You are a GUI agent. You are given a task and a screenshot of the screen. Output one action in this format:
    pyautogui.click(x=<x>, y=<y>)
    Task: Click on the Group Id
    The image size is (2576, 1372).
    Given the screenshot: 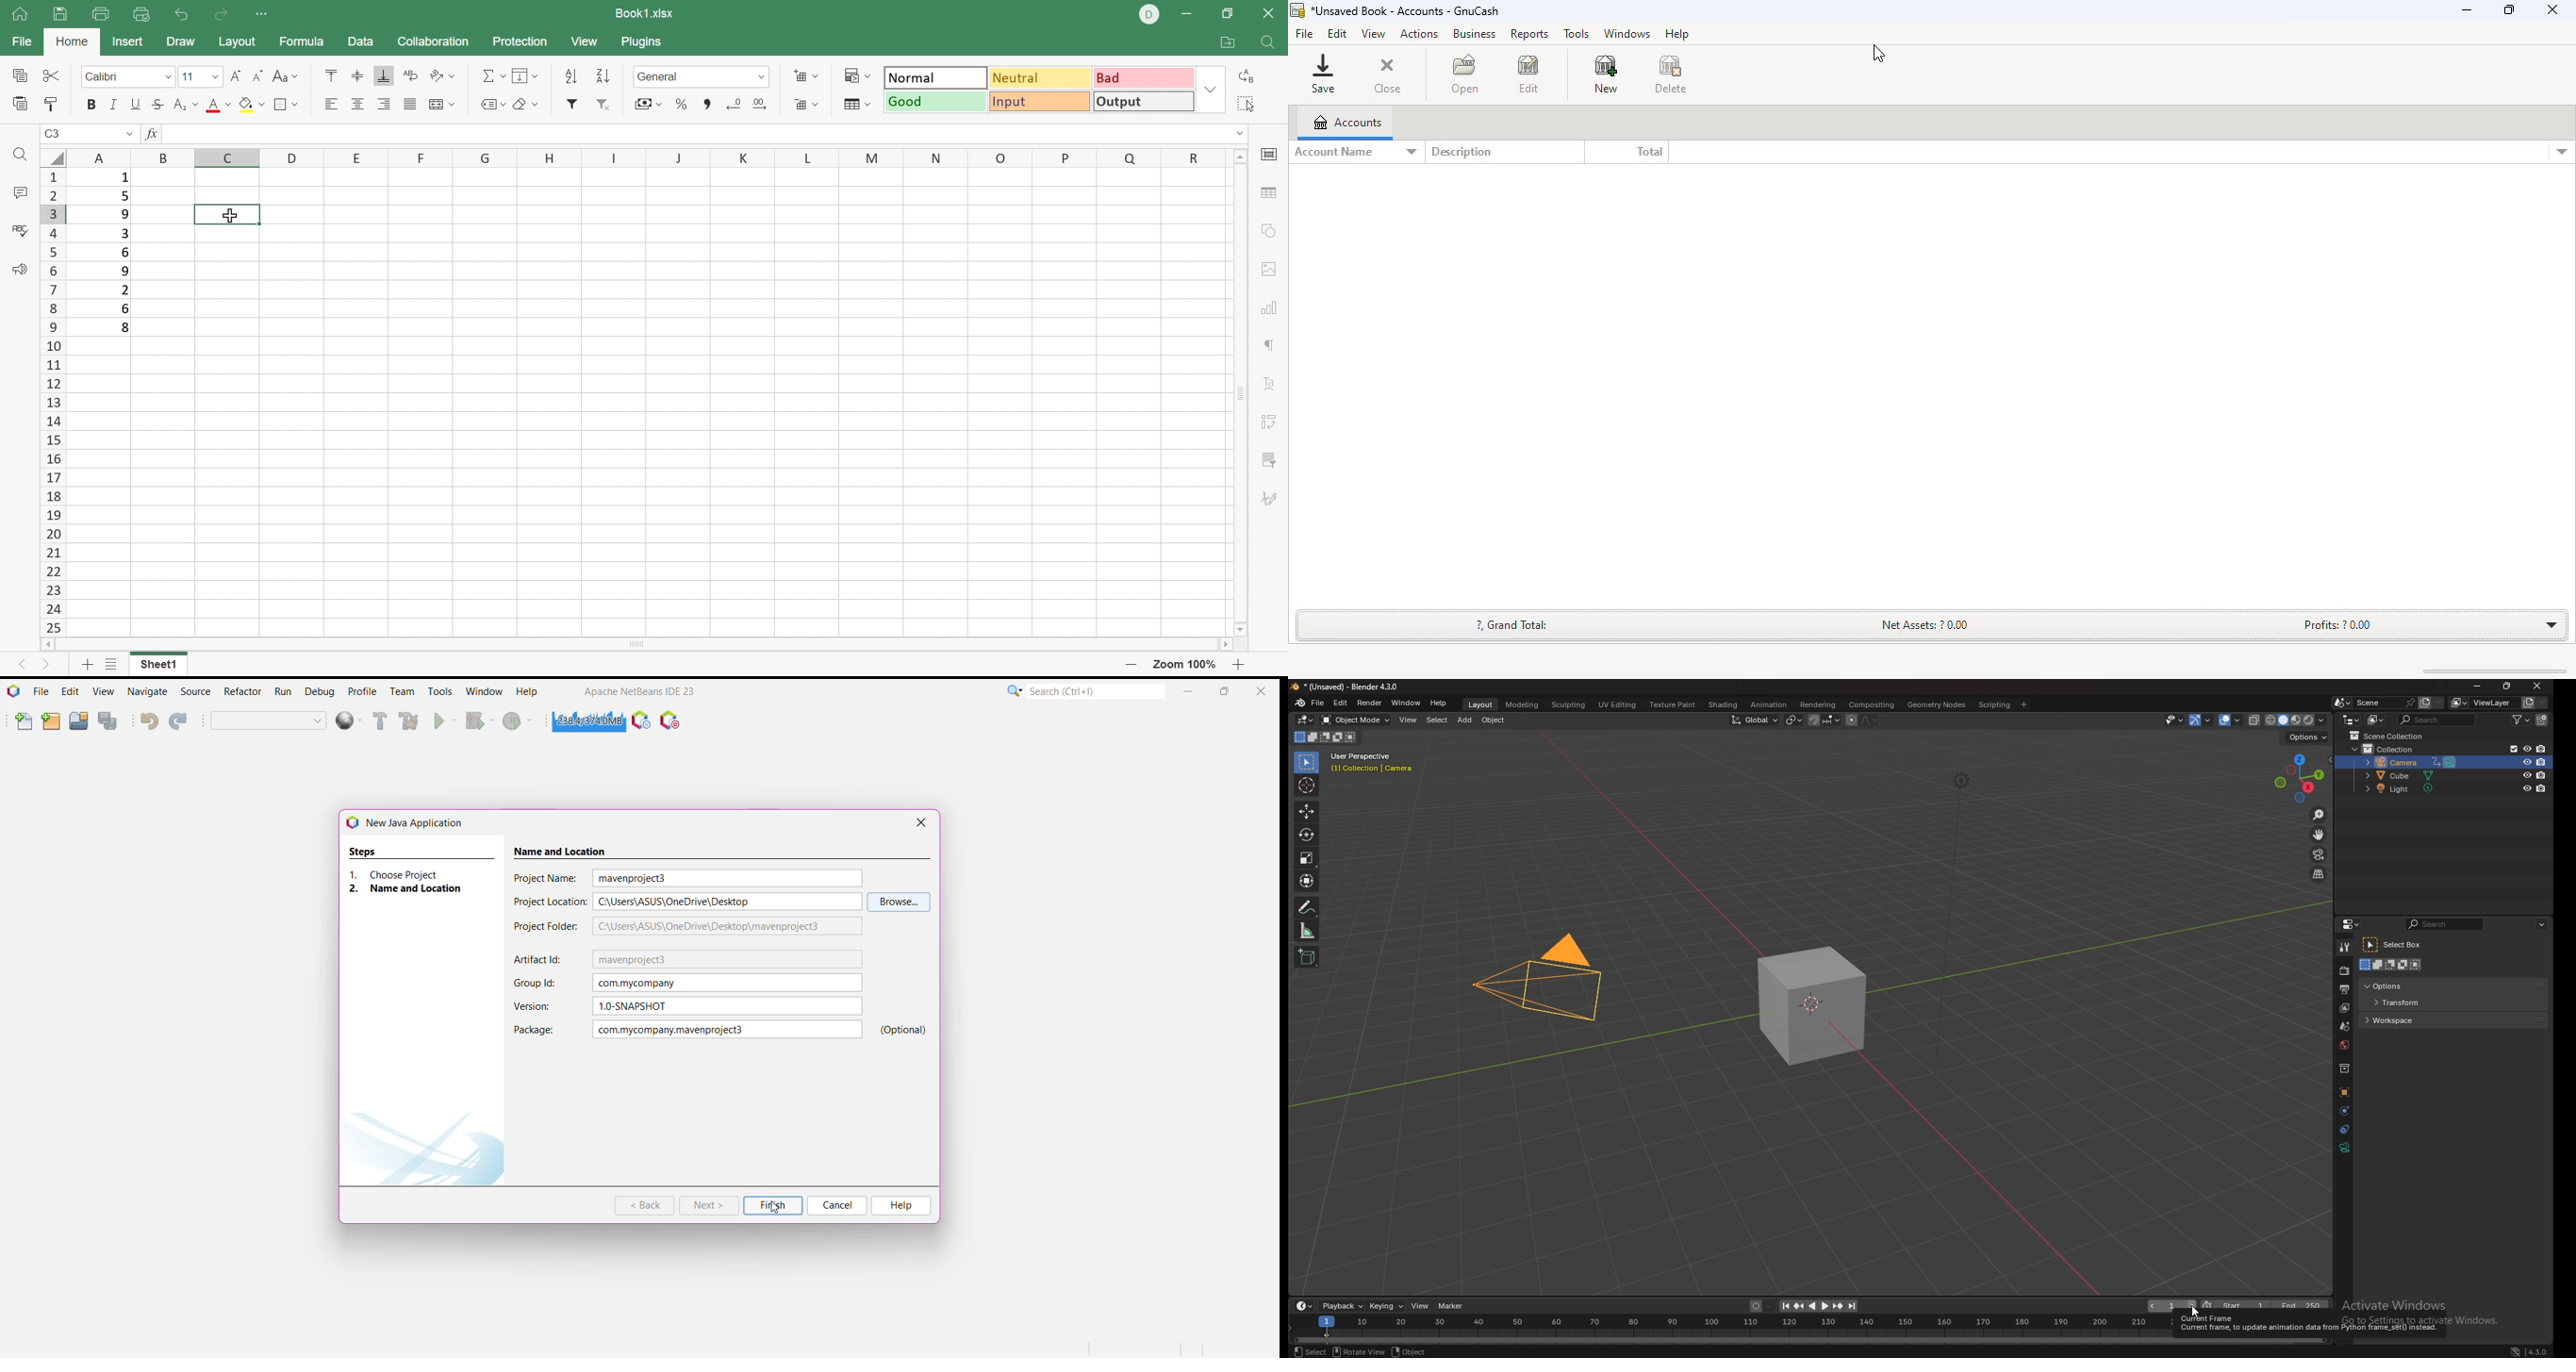 What is the action you would take?
    pyautogui.click(x=538, y=983)
    